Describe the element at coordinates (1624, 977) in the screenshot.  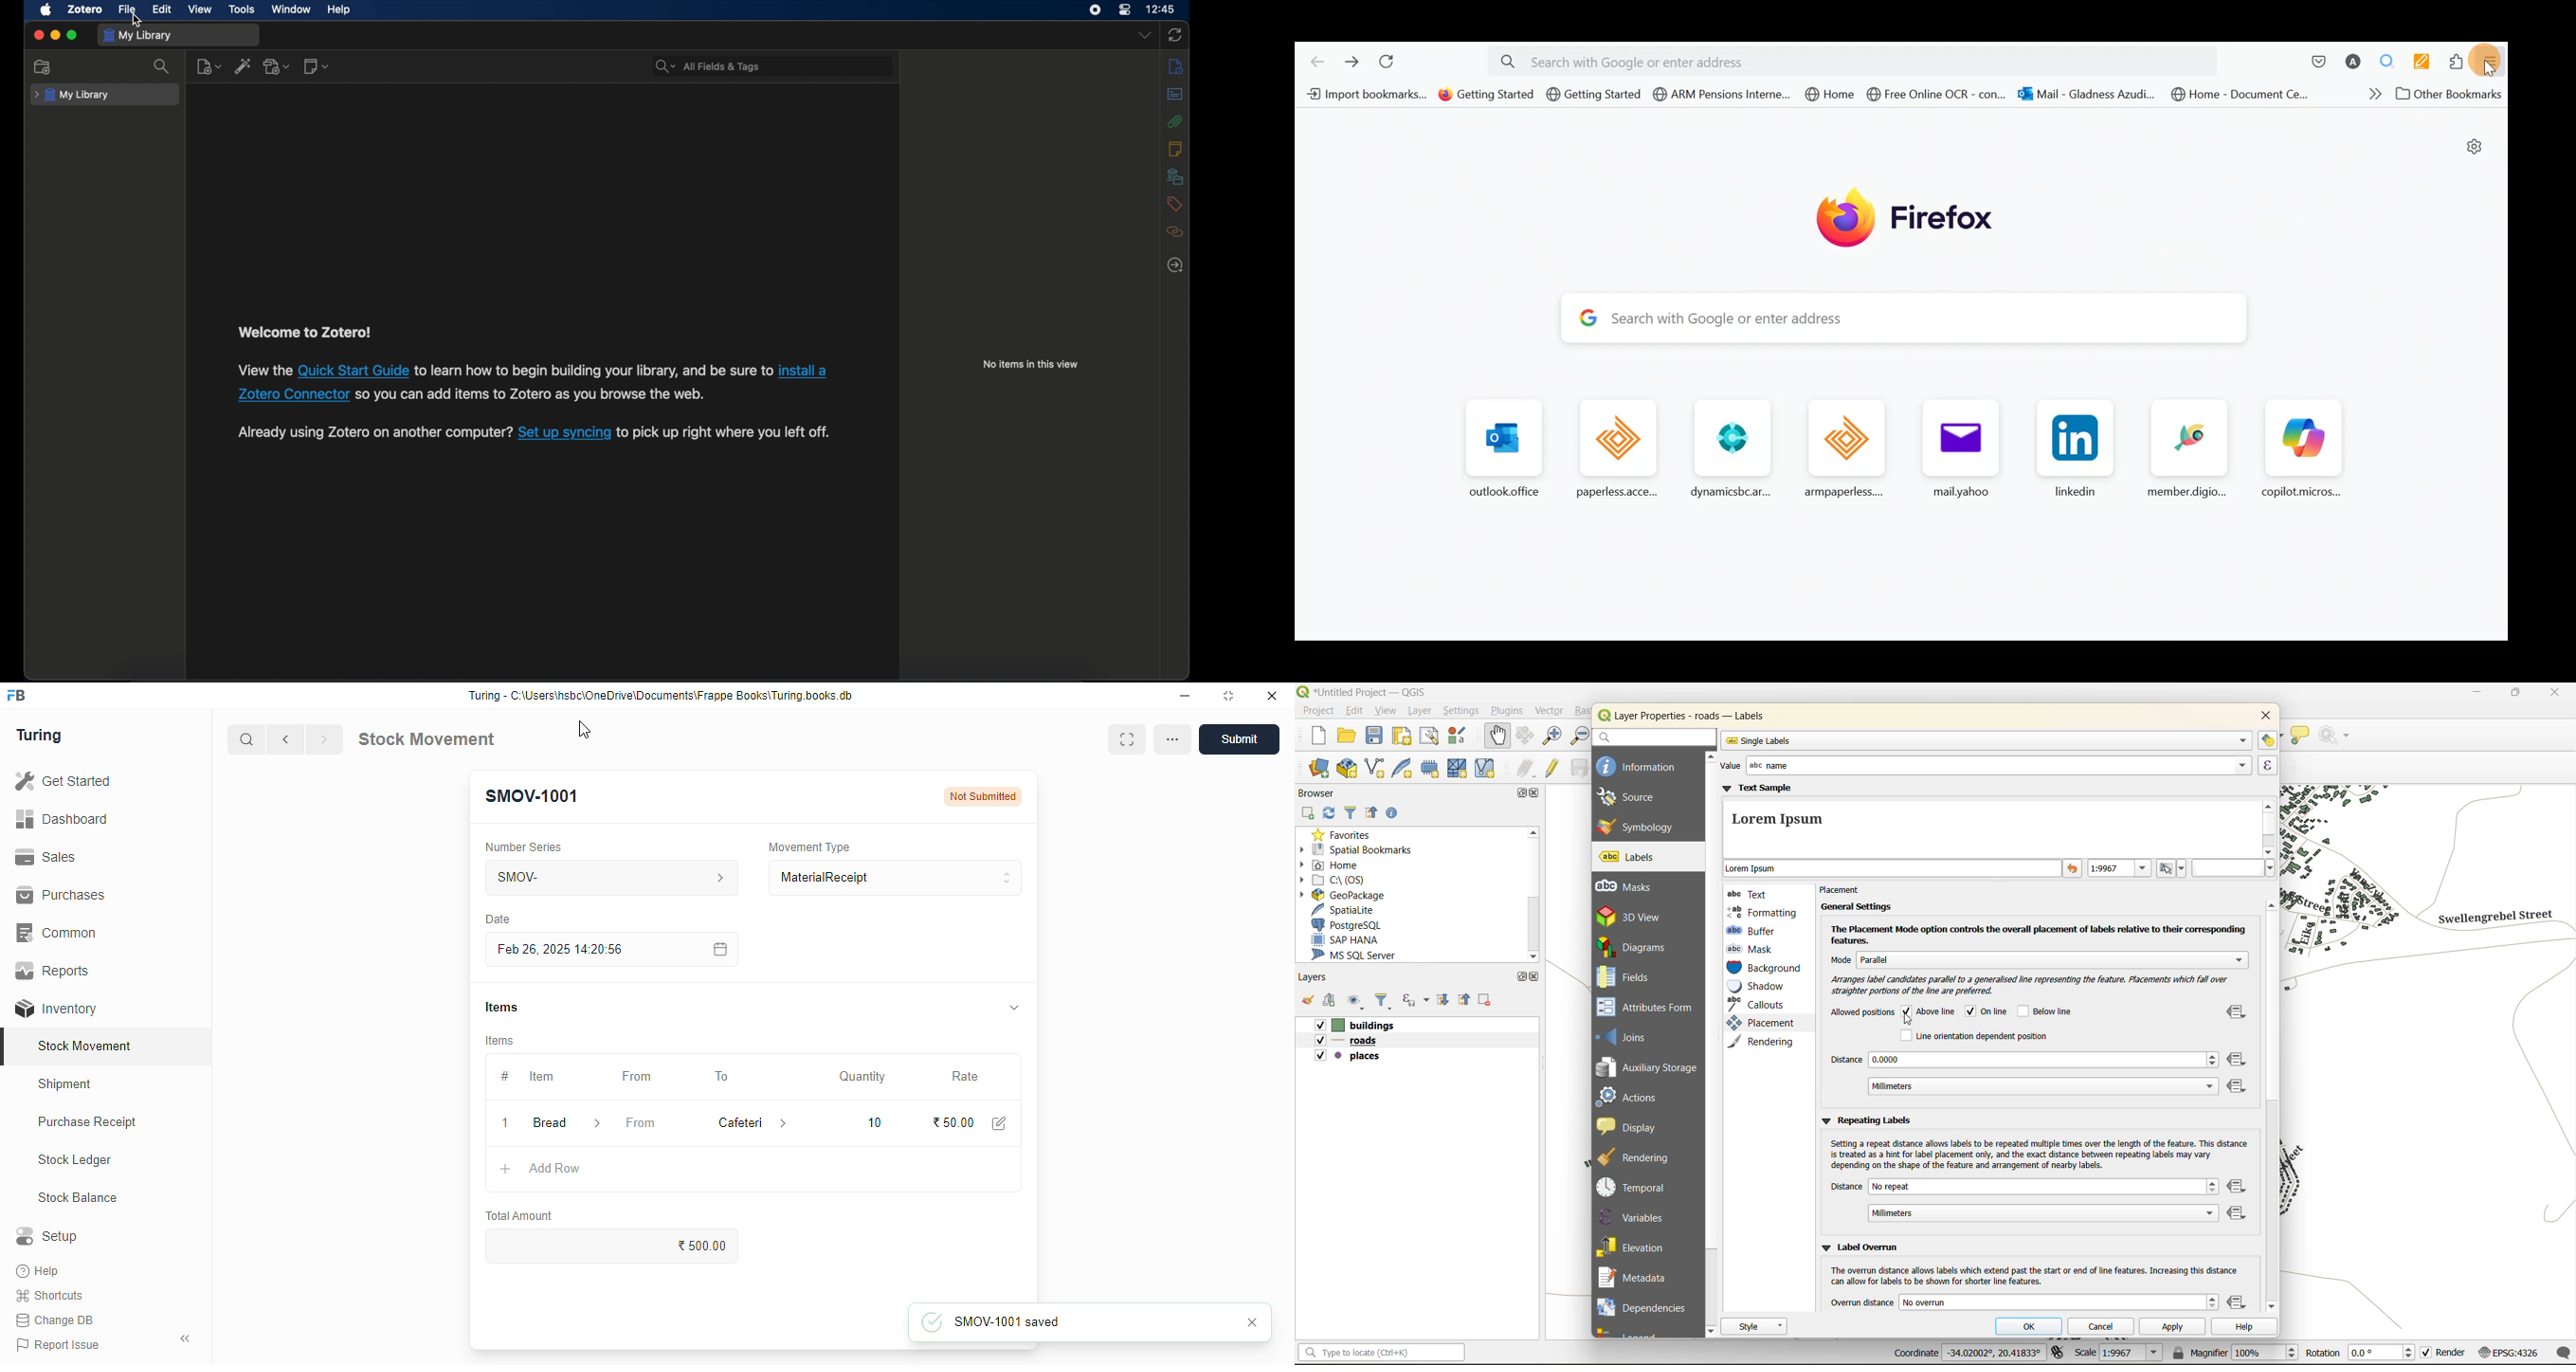
I see `fields` at that location.